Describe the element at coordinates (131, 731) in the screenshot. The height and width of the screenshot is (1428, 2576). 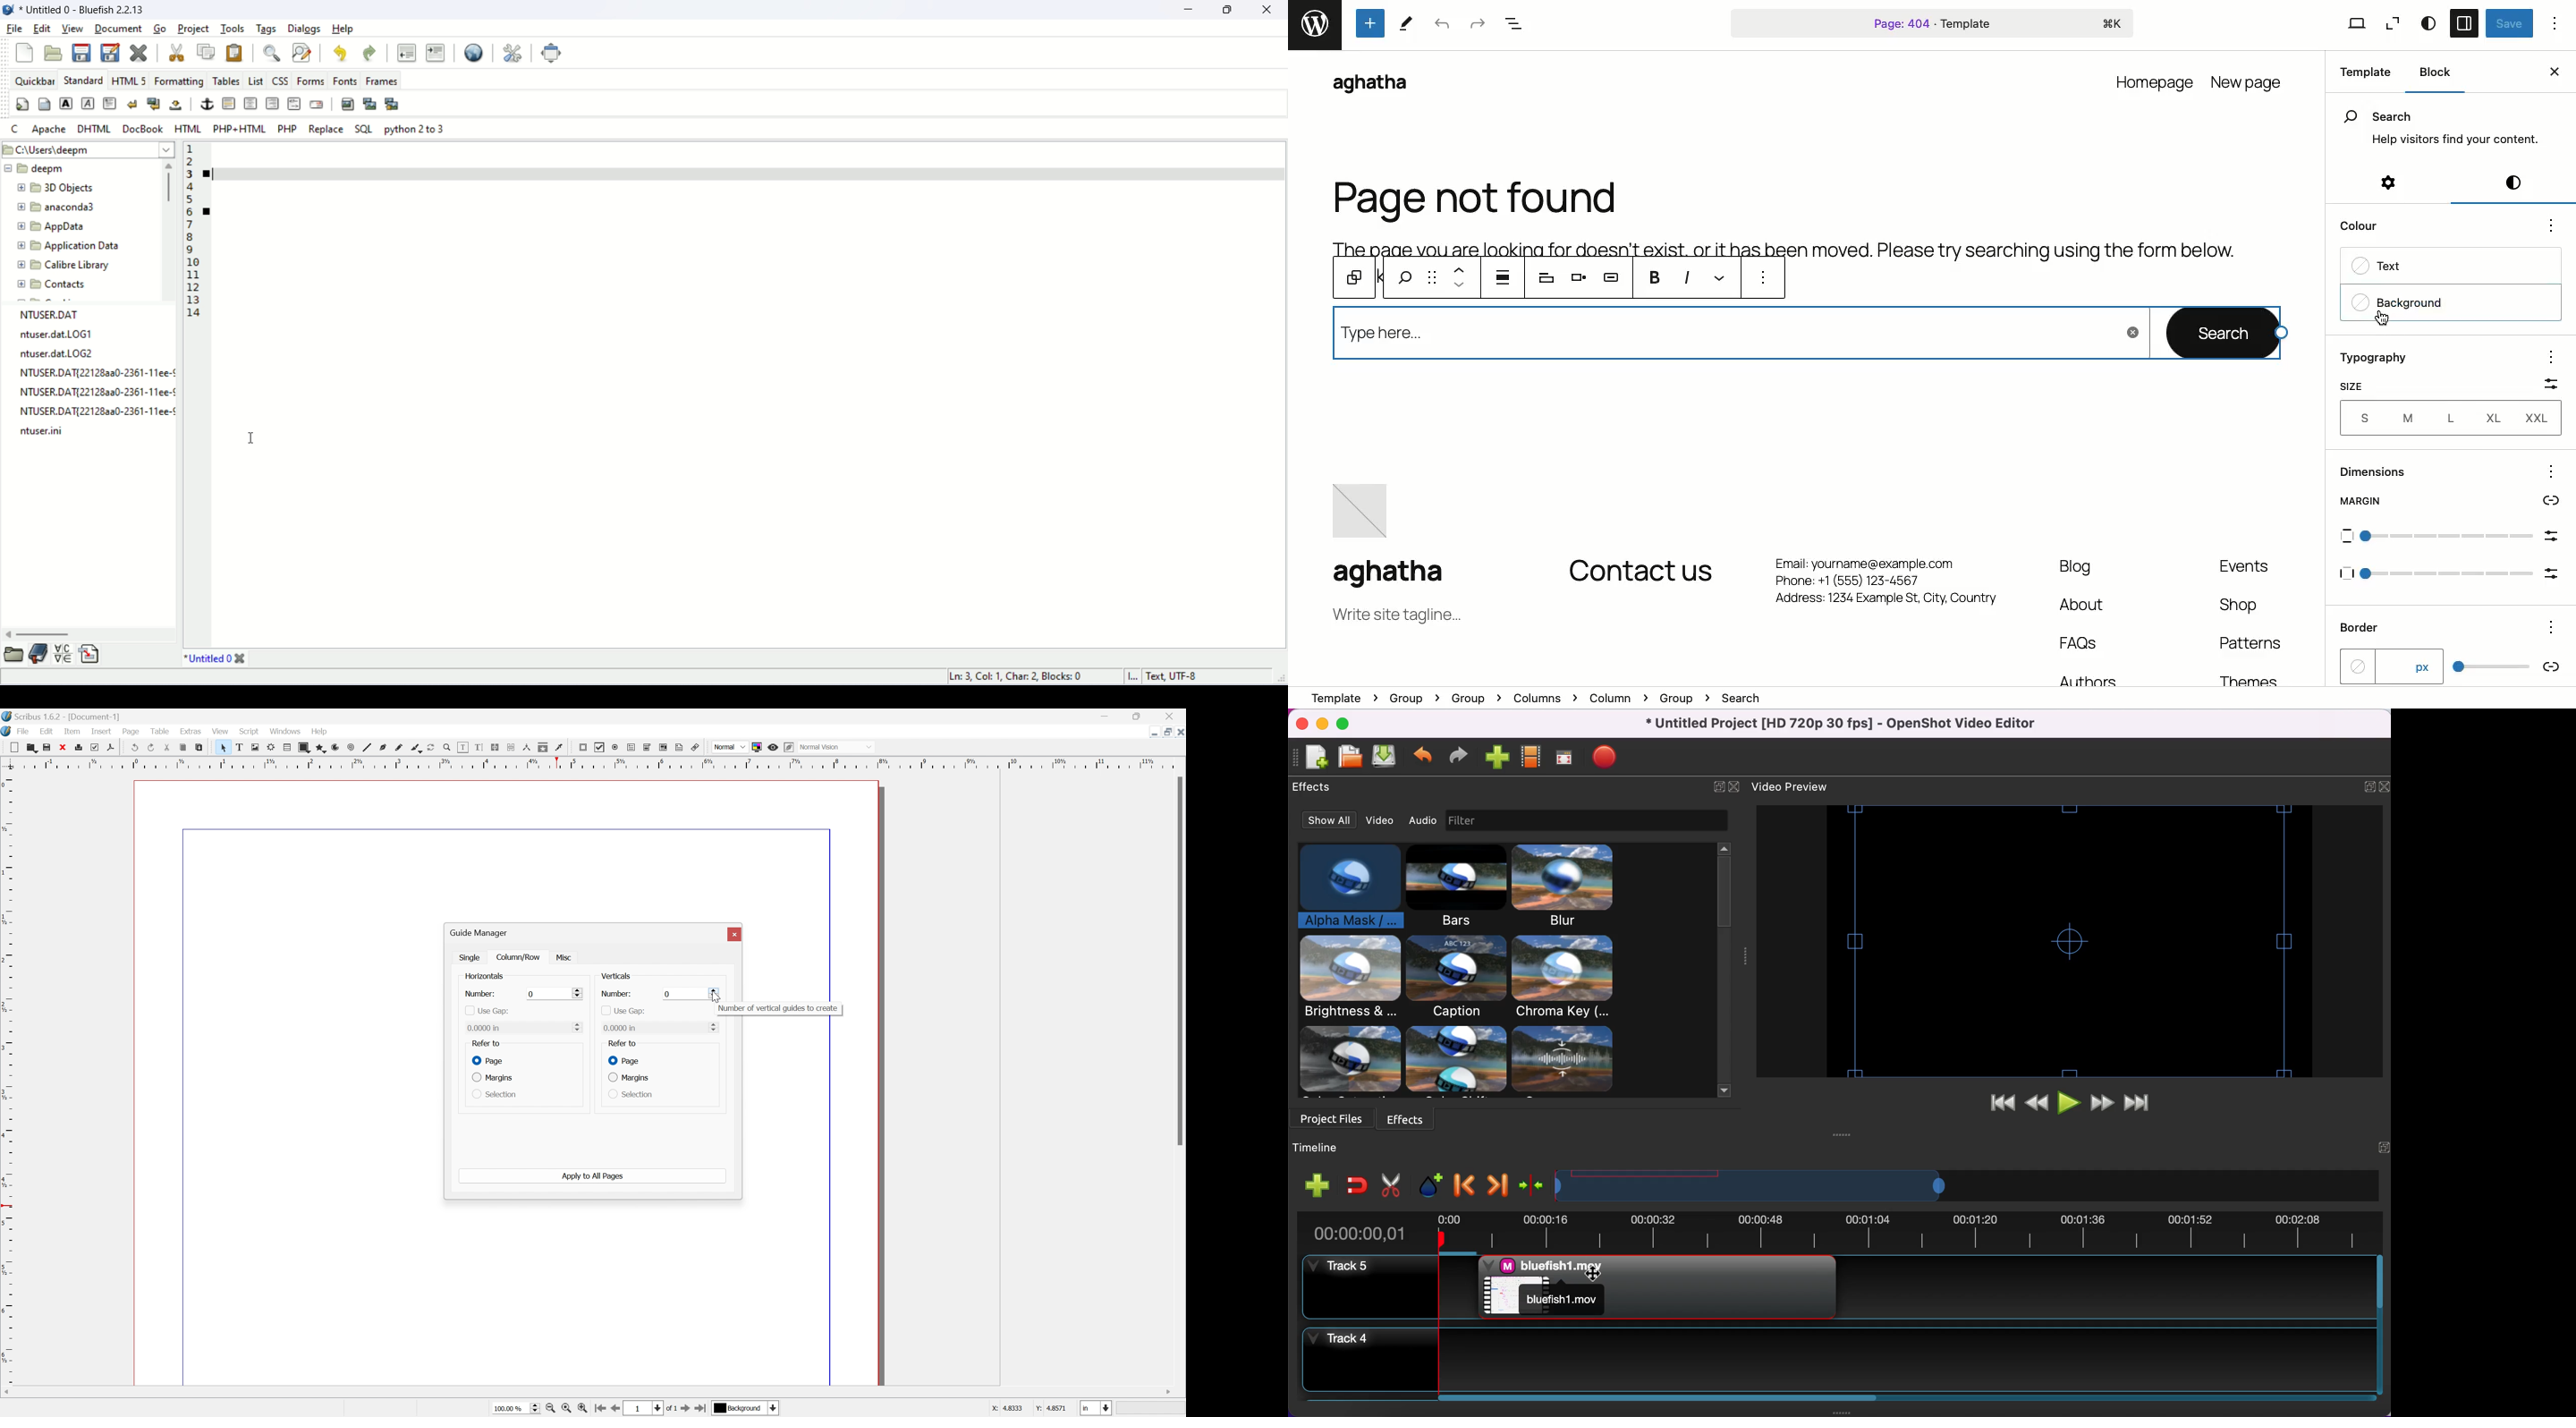
I see `page` at that location.